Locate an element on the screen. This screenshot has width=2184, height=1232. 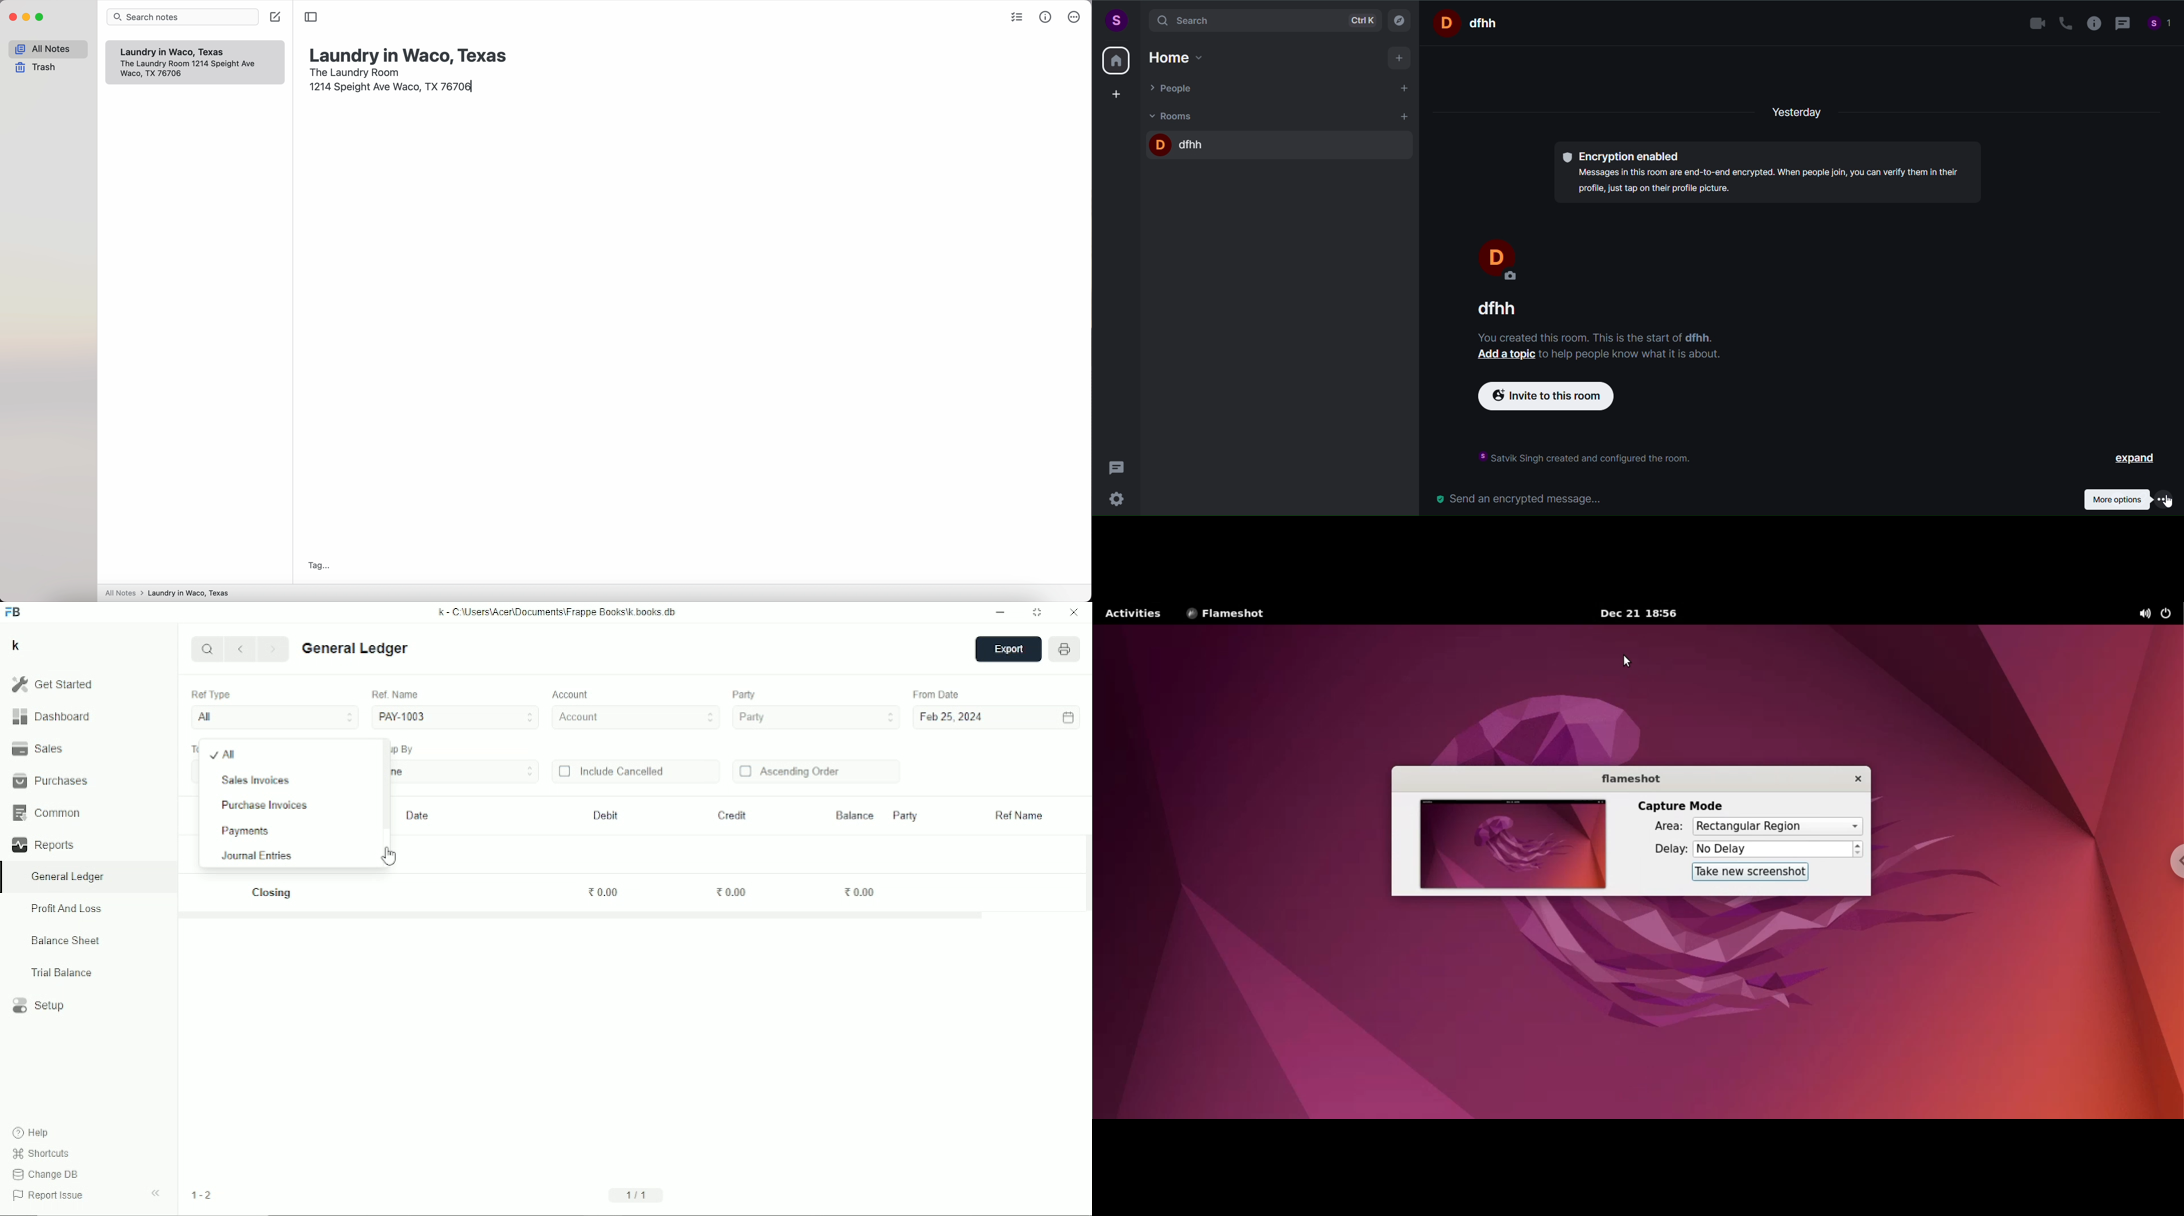
Get started is located at coordinates (52, 684).